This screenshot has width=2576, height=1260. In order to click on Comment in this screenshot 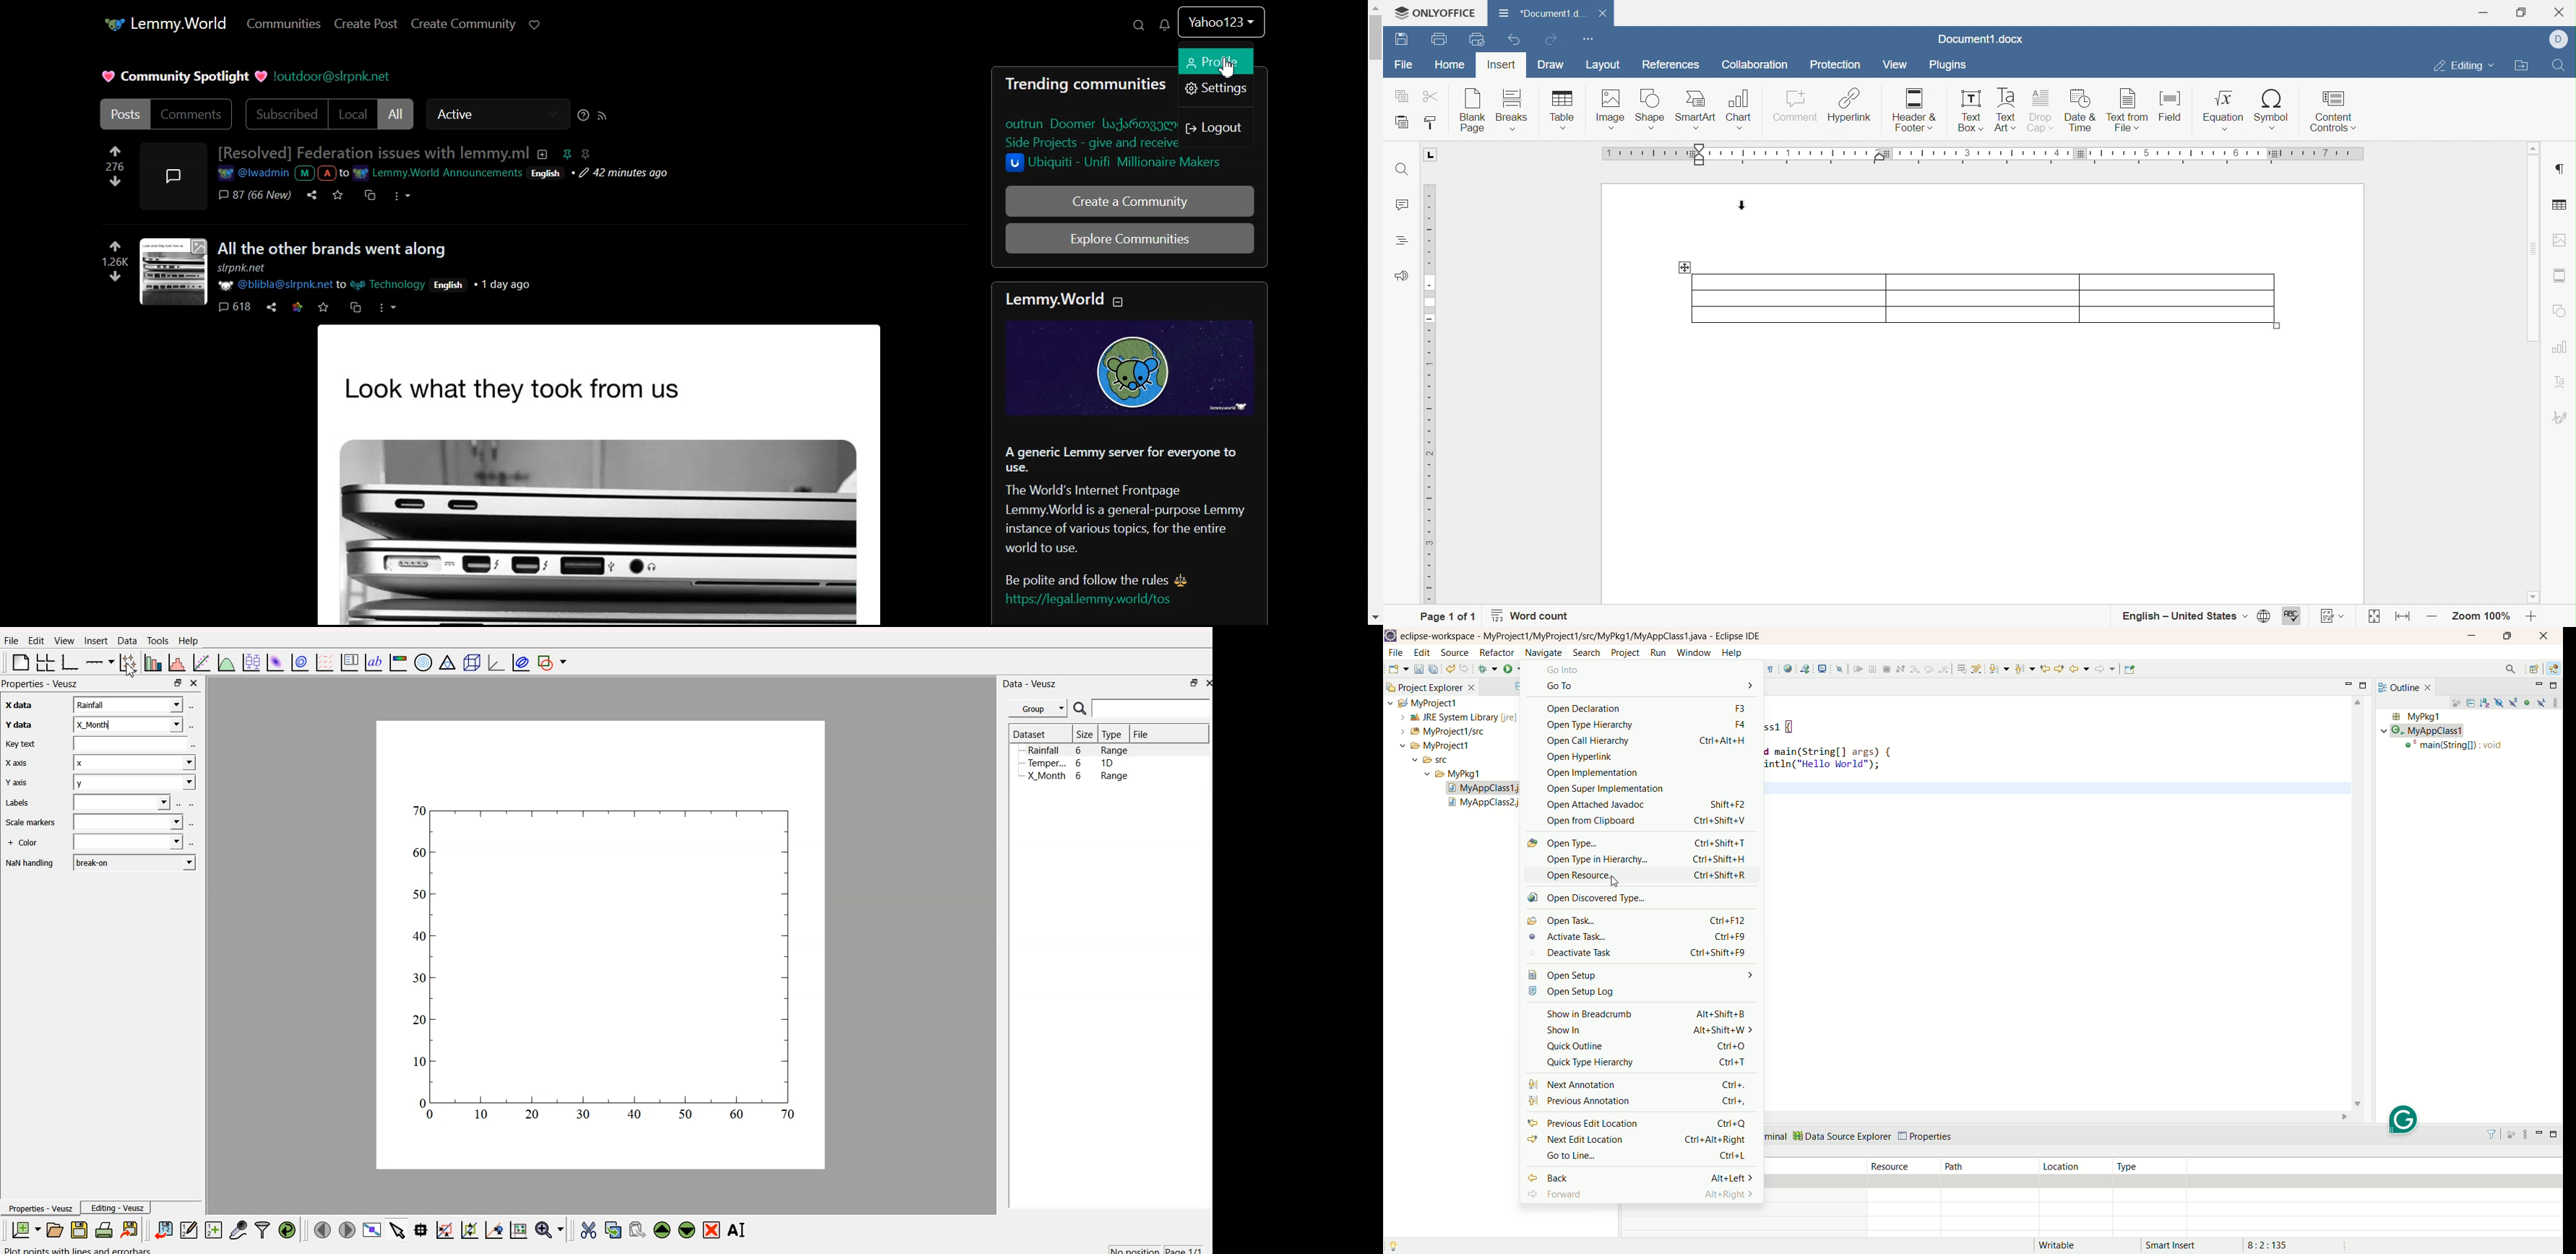, I will do `click(1796, 109)`.